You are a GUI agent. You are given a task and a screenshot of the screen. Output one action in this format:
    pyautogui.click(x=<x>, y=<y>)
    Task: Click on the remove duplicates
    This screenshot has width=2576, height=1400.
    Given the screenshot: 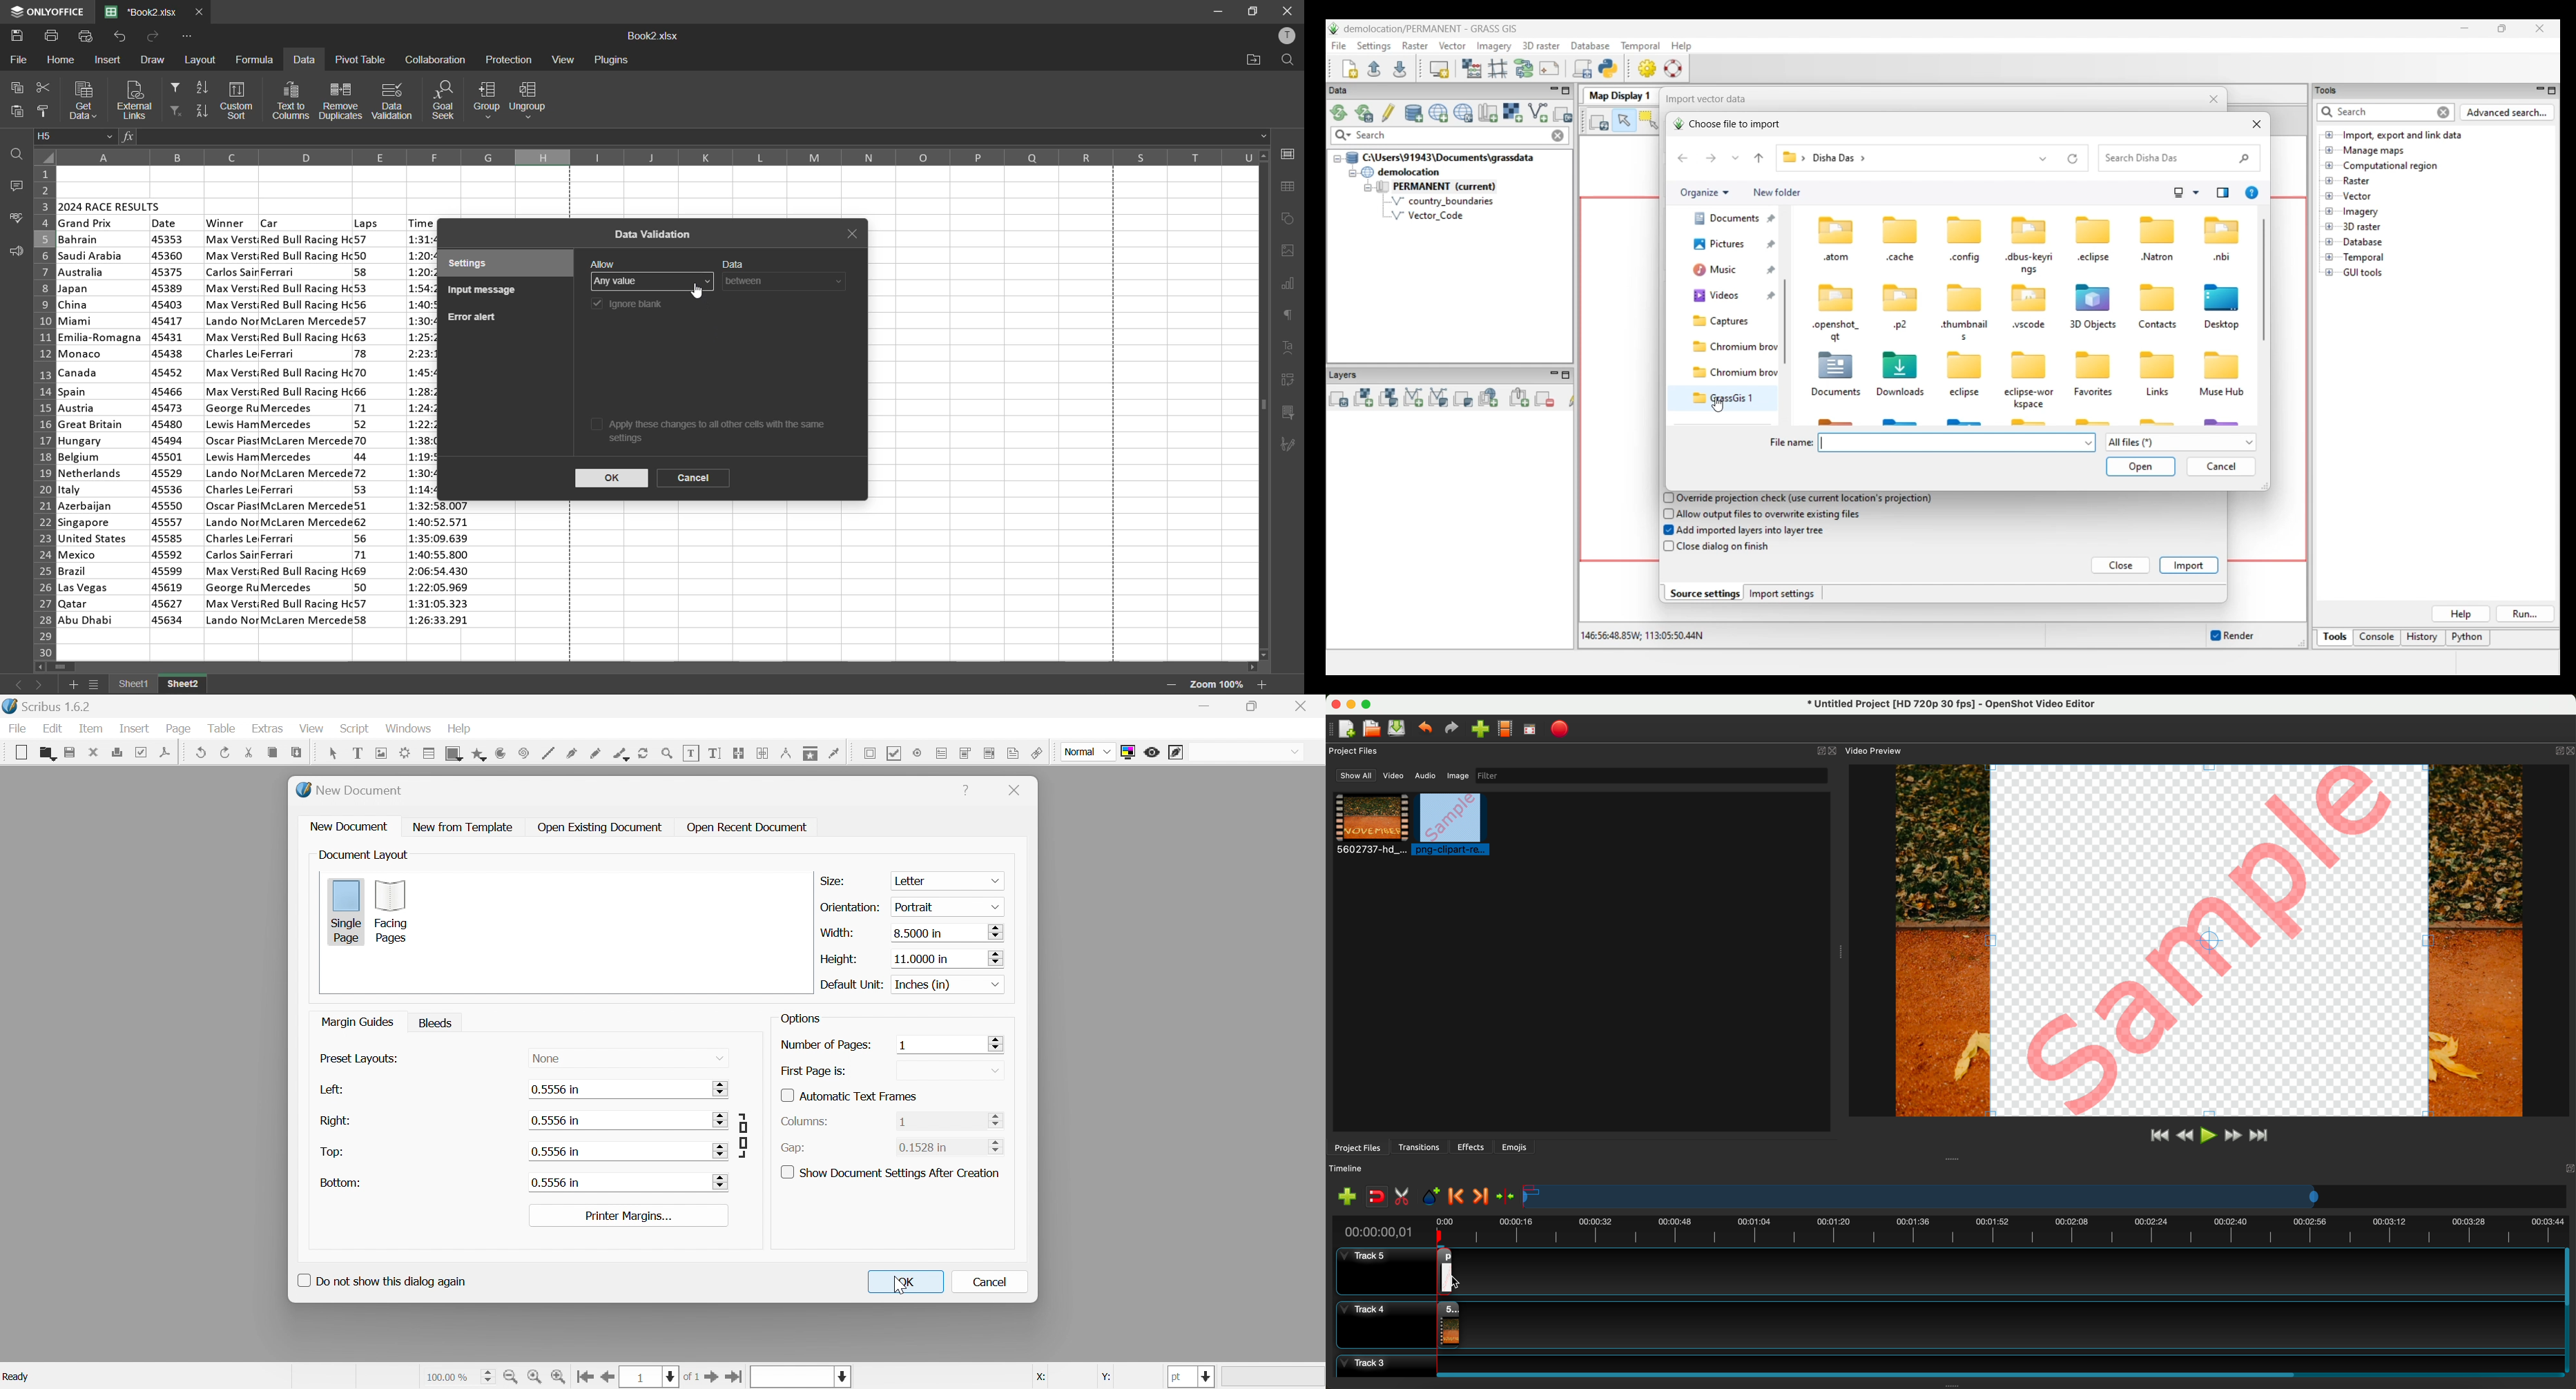 What is the action you would take?
    pyautogui.click(x=343, y=101)
    